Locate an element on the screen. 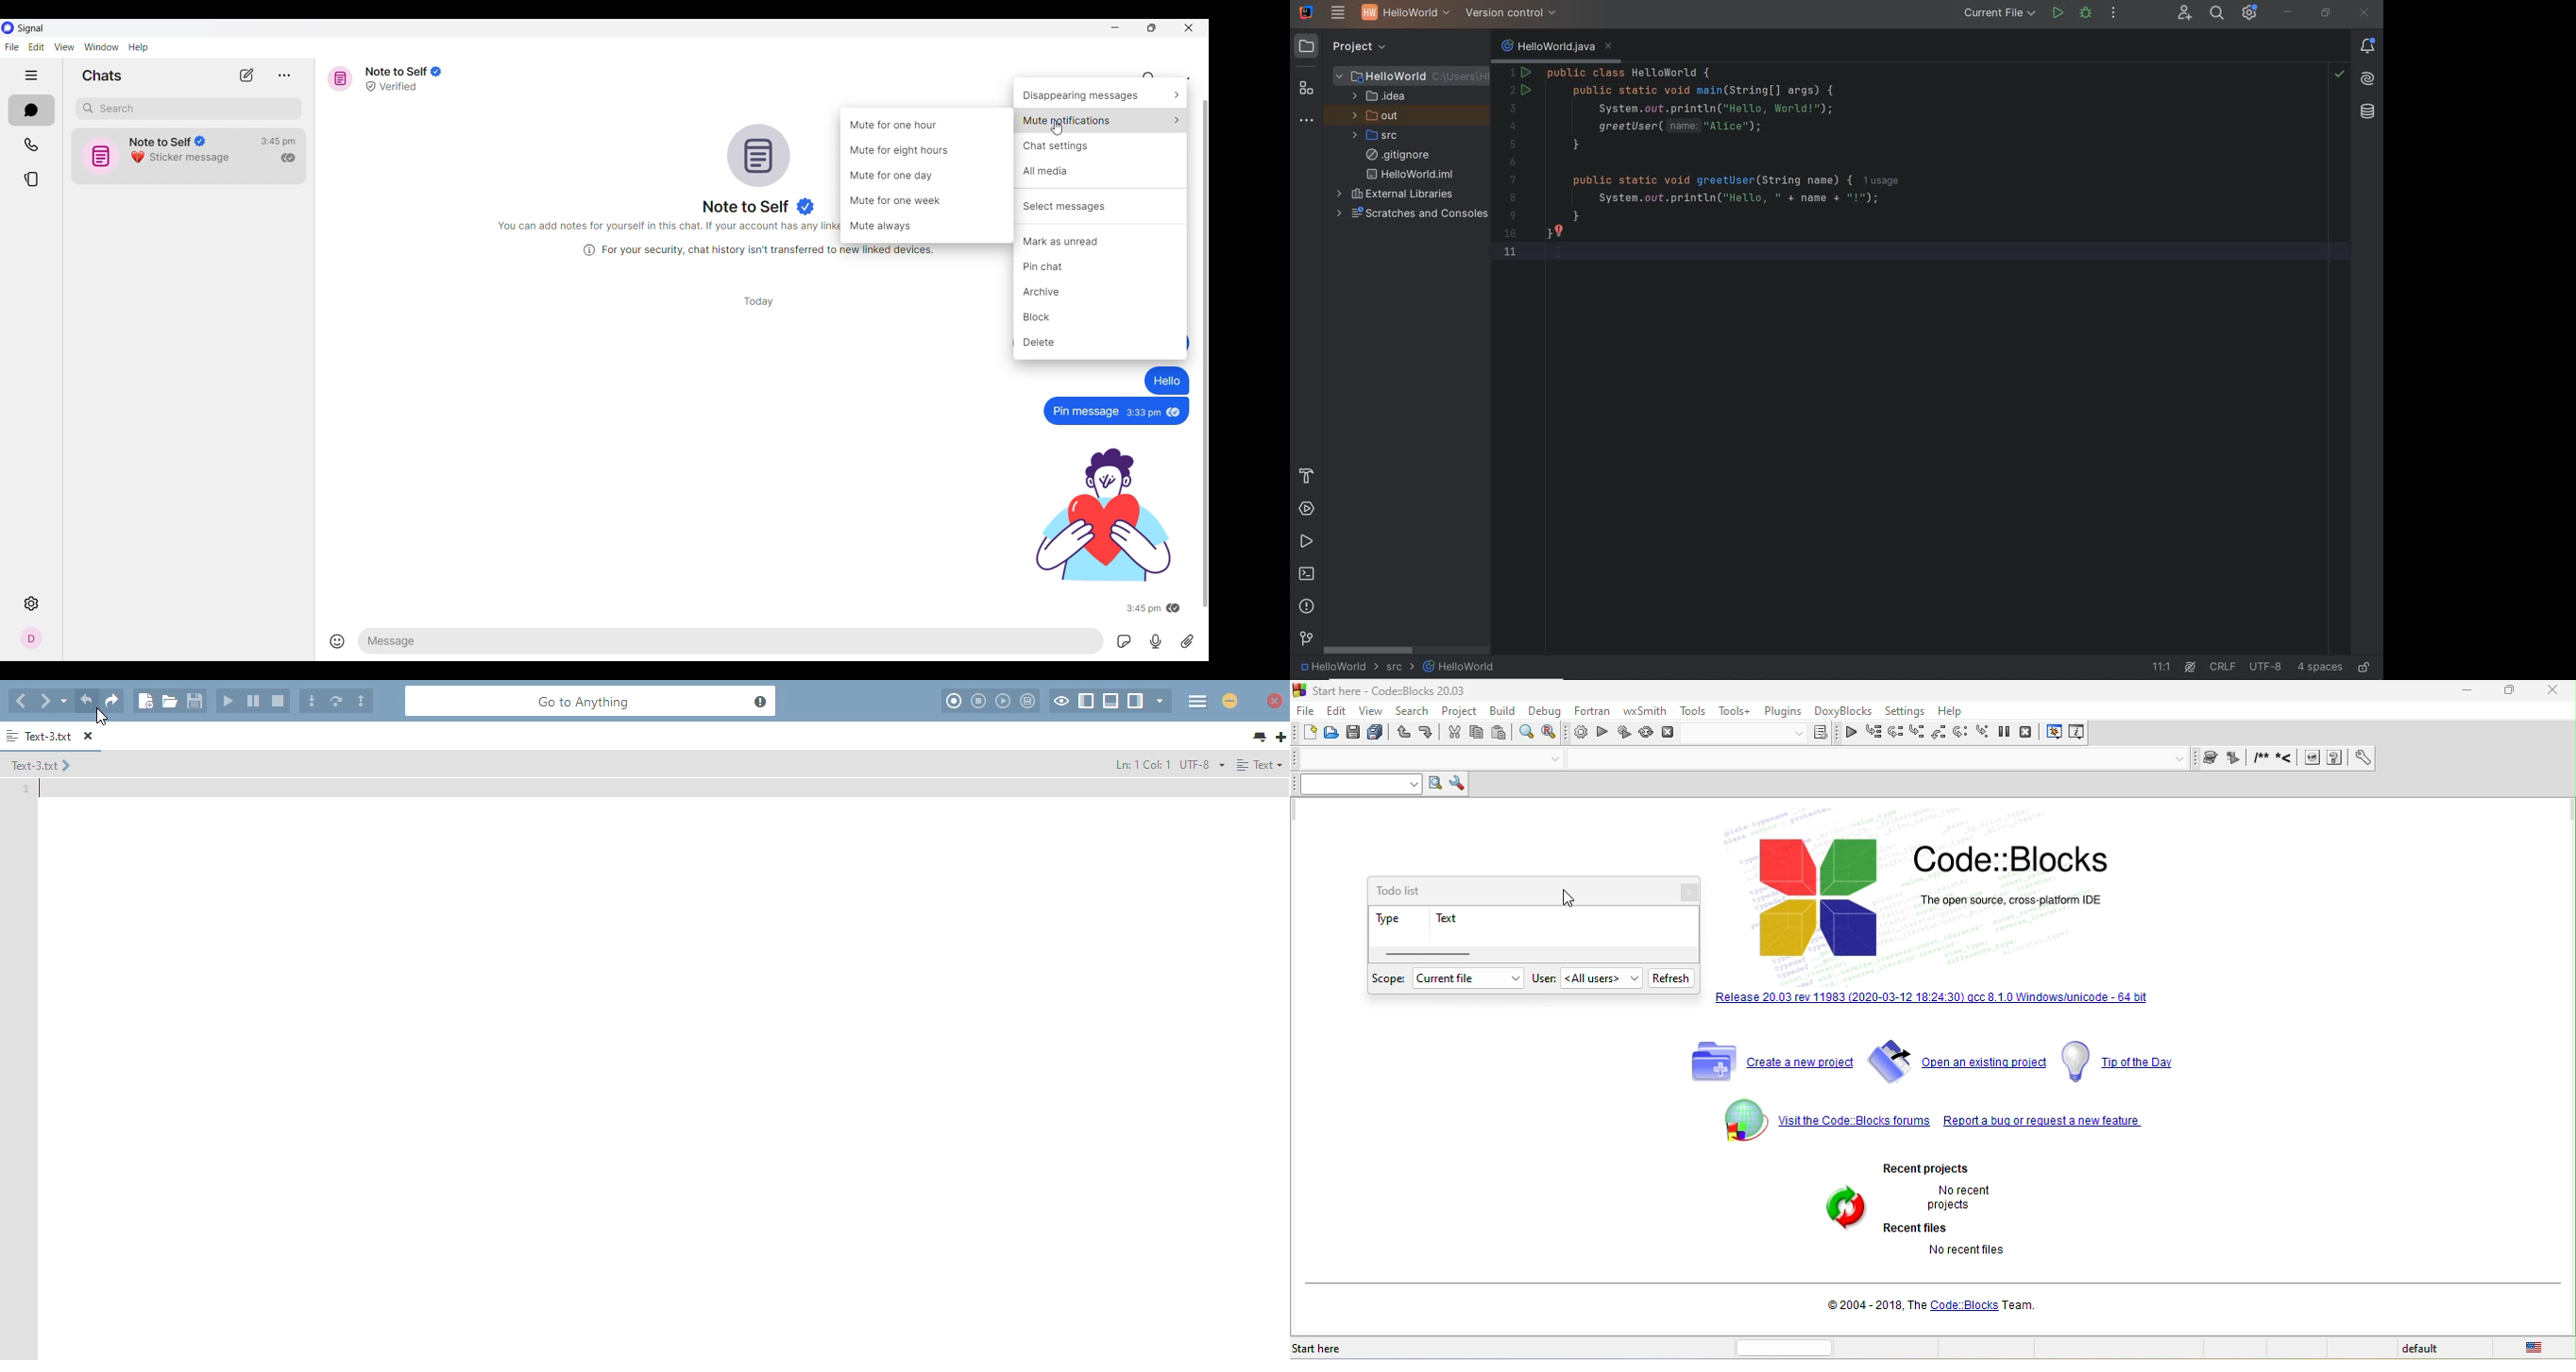  recent projects  is located at coordinates (1949, 1165).